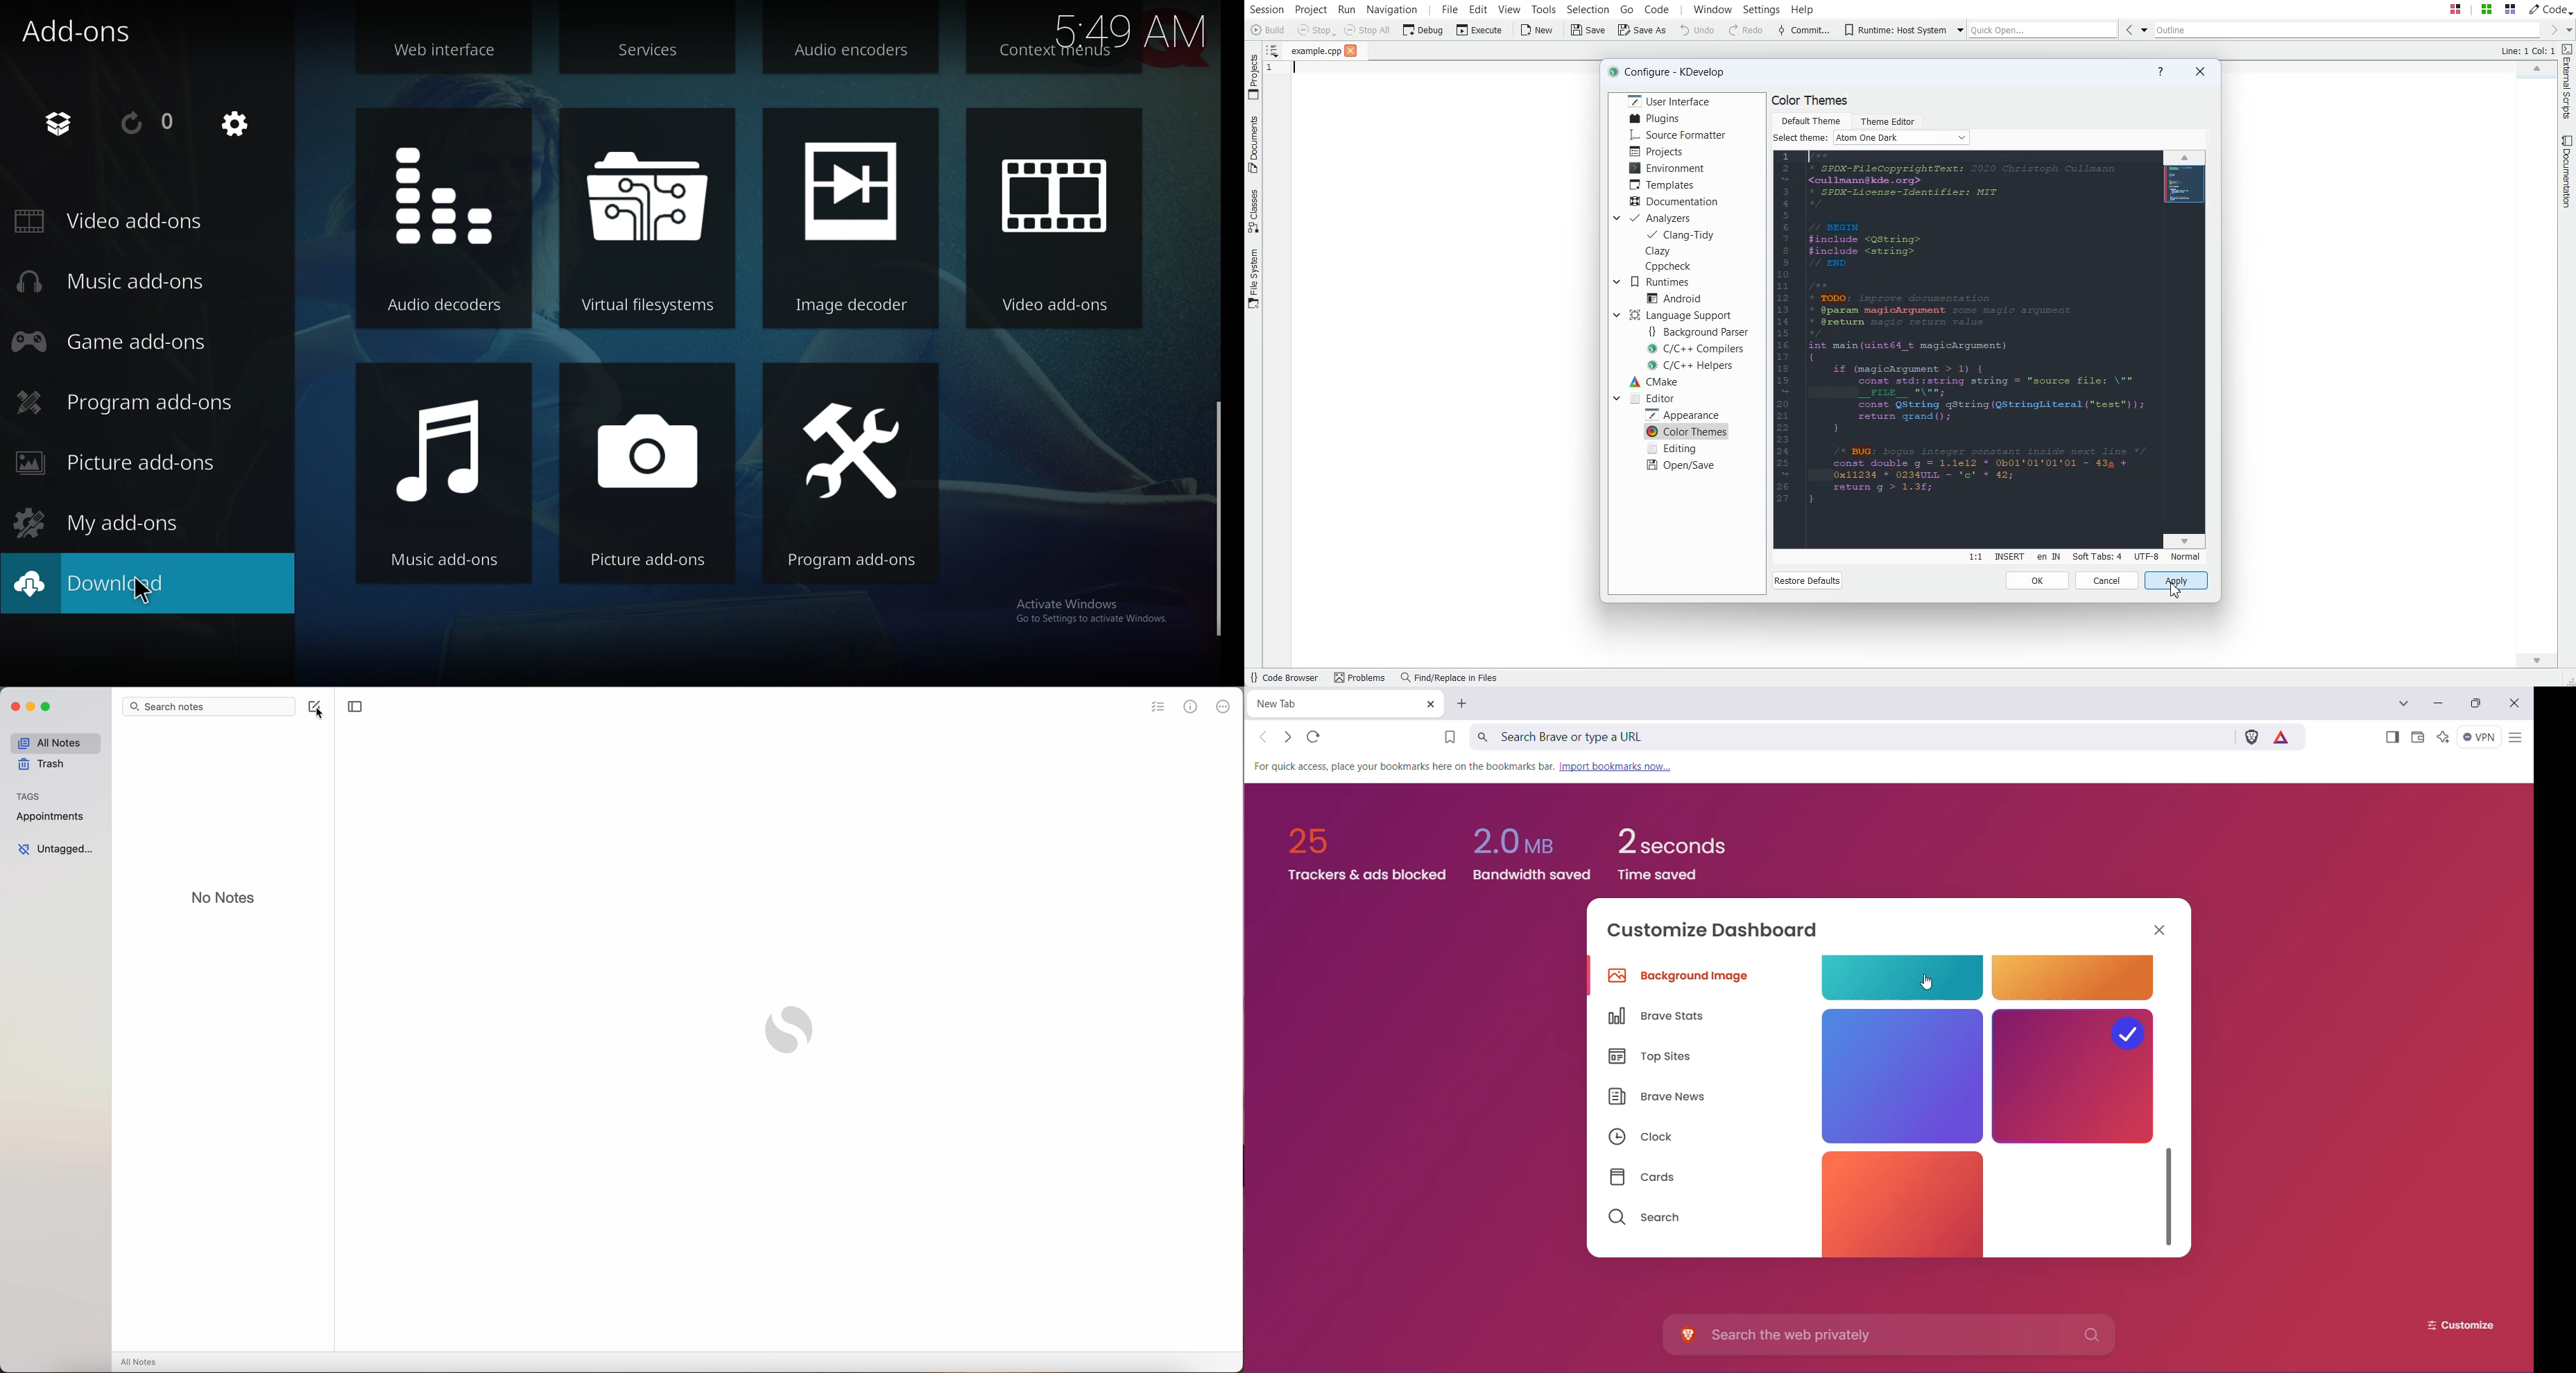  Describe the element at coordinates (2443, 737) in the screenshot. I see `Leo AI` at that location.